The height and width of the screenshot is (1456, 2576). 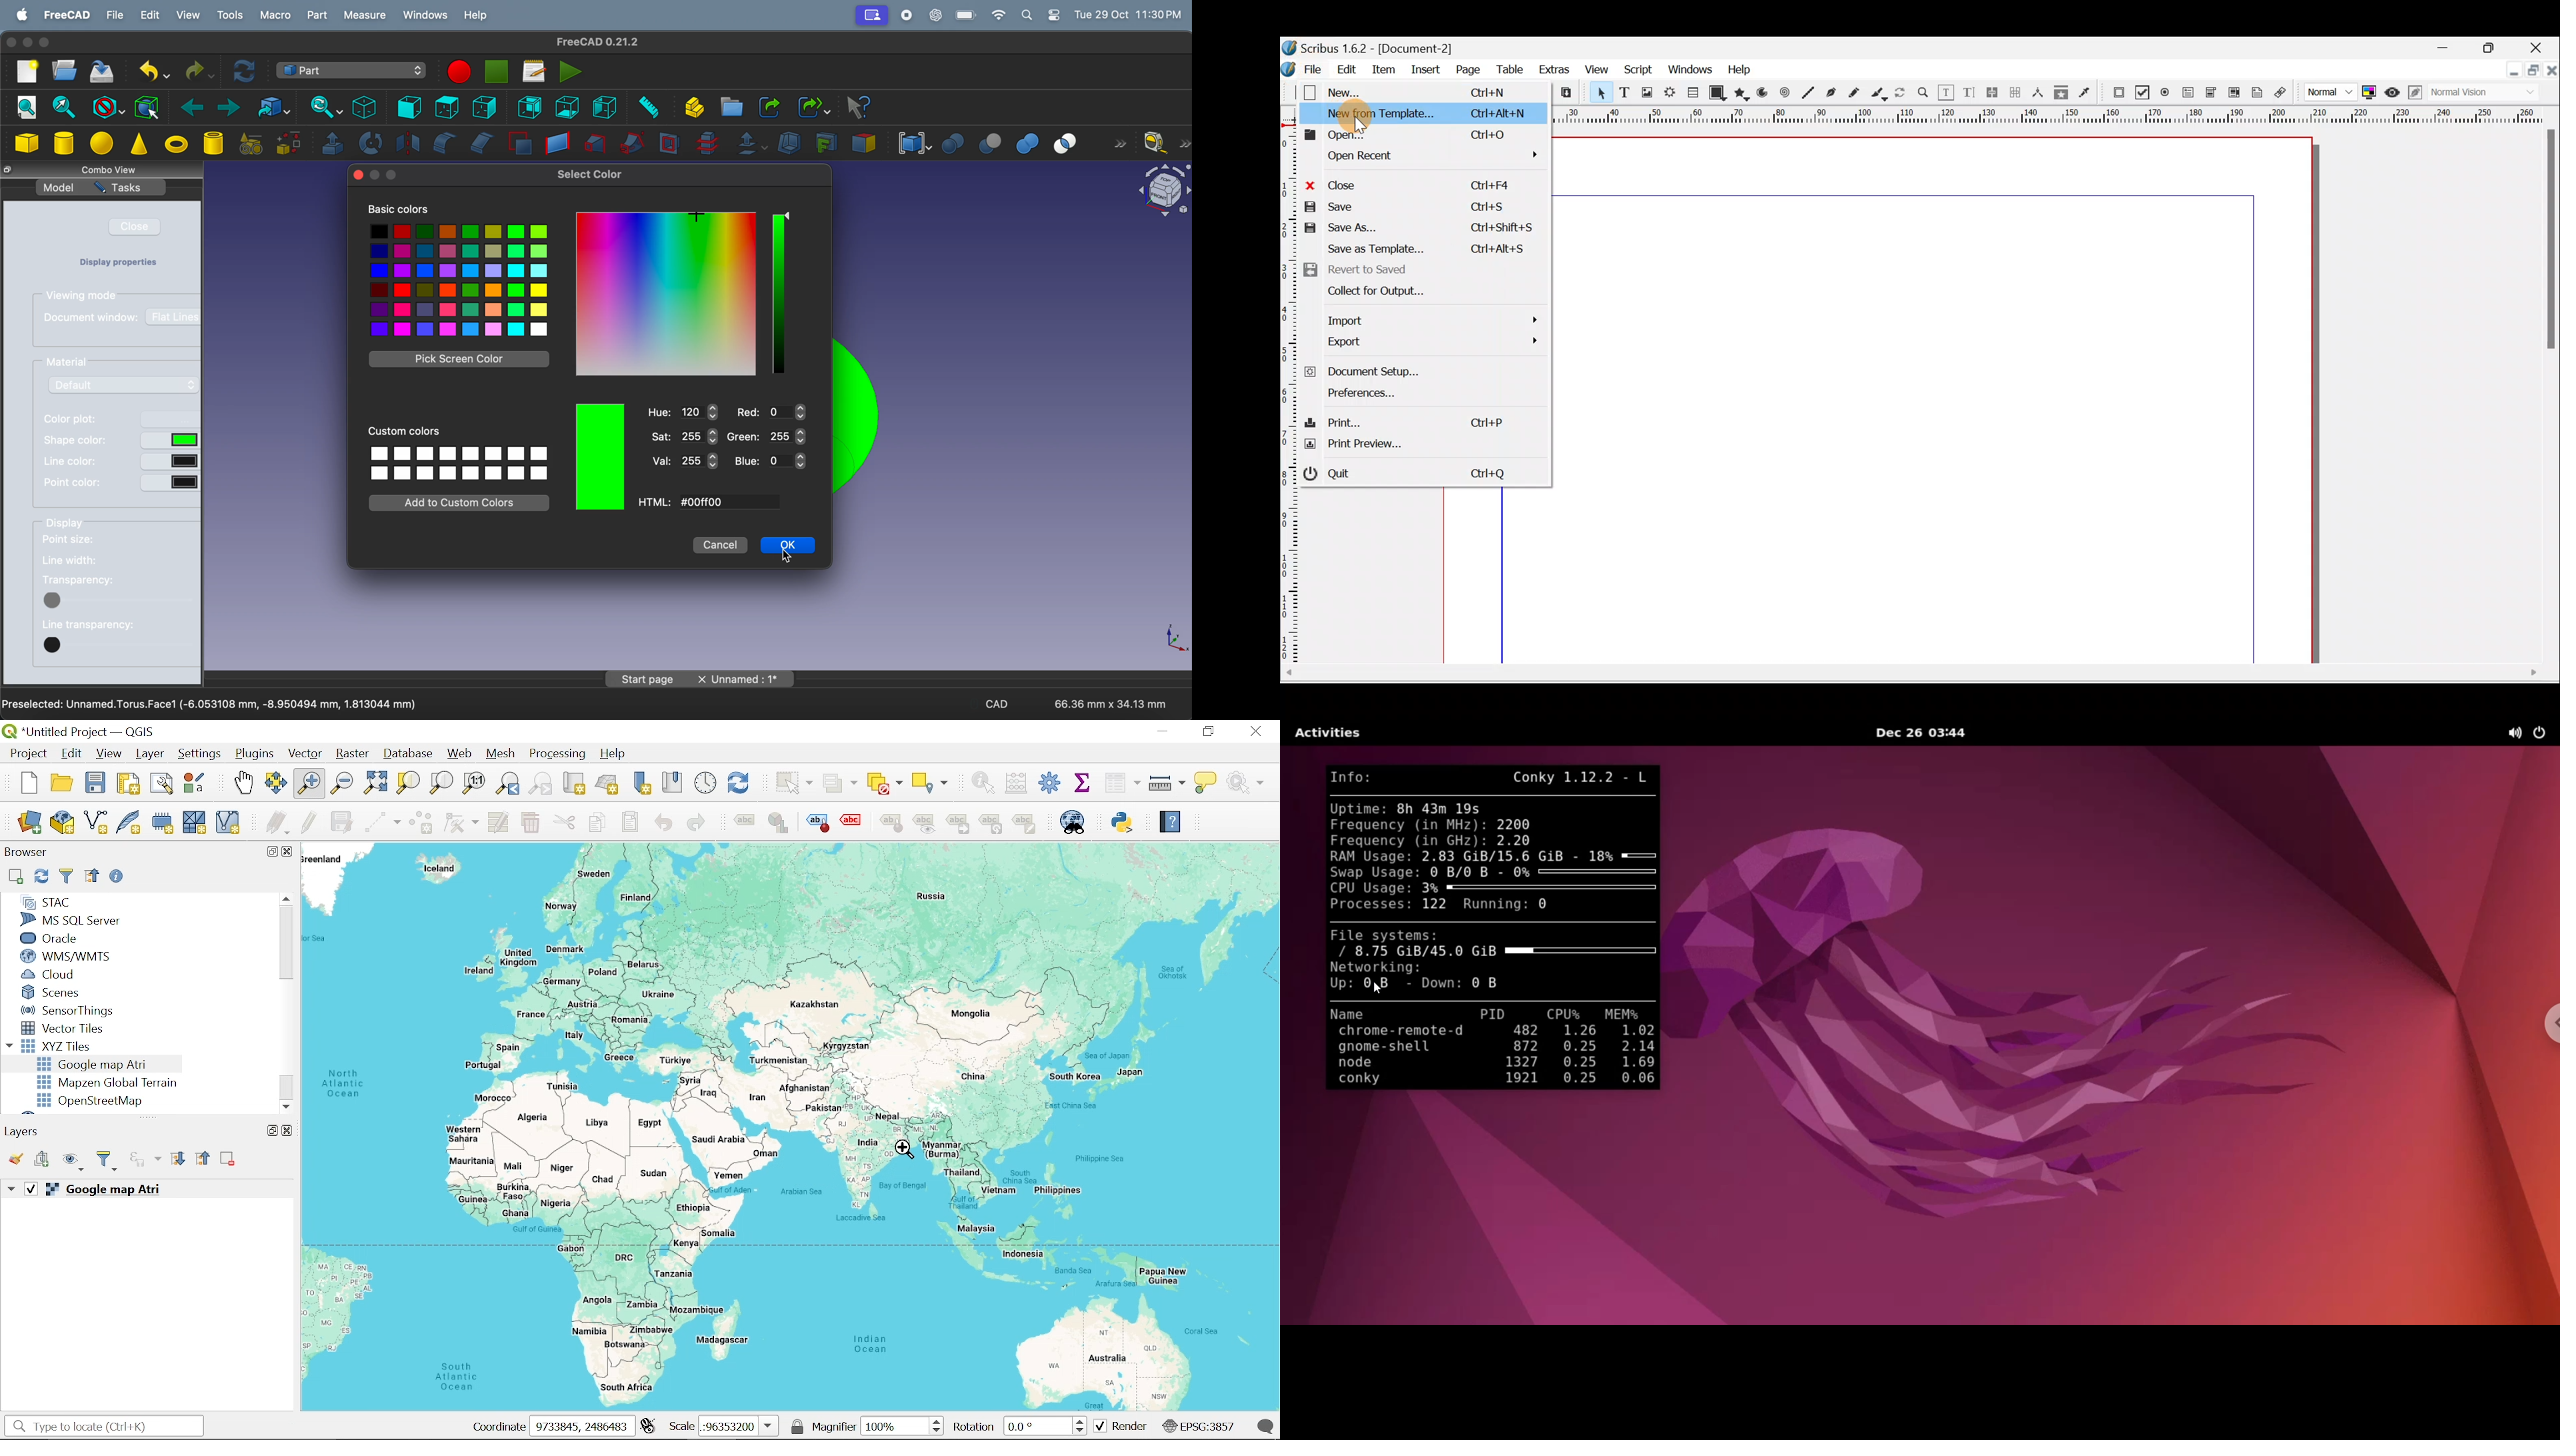 What do you see at coordinates (201, 754) in the screenshot?
I see `Settings` at bounding box center [201, 754].